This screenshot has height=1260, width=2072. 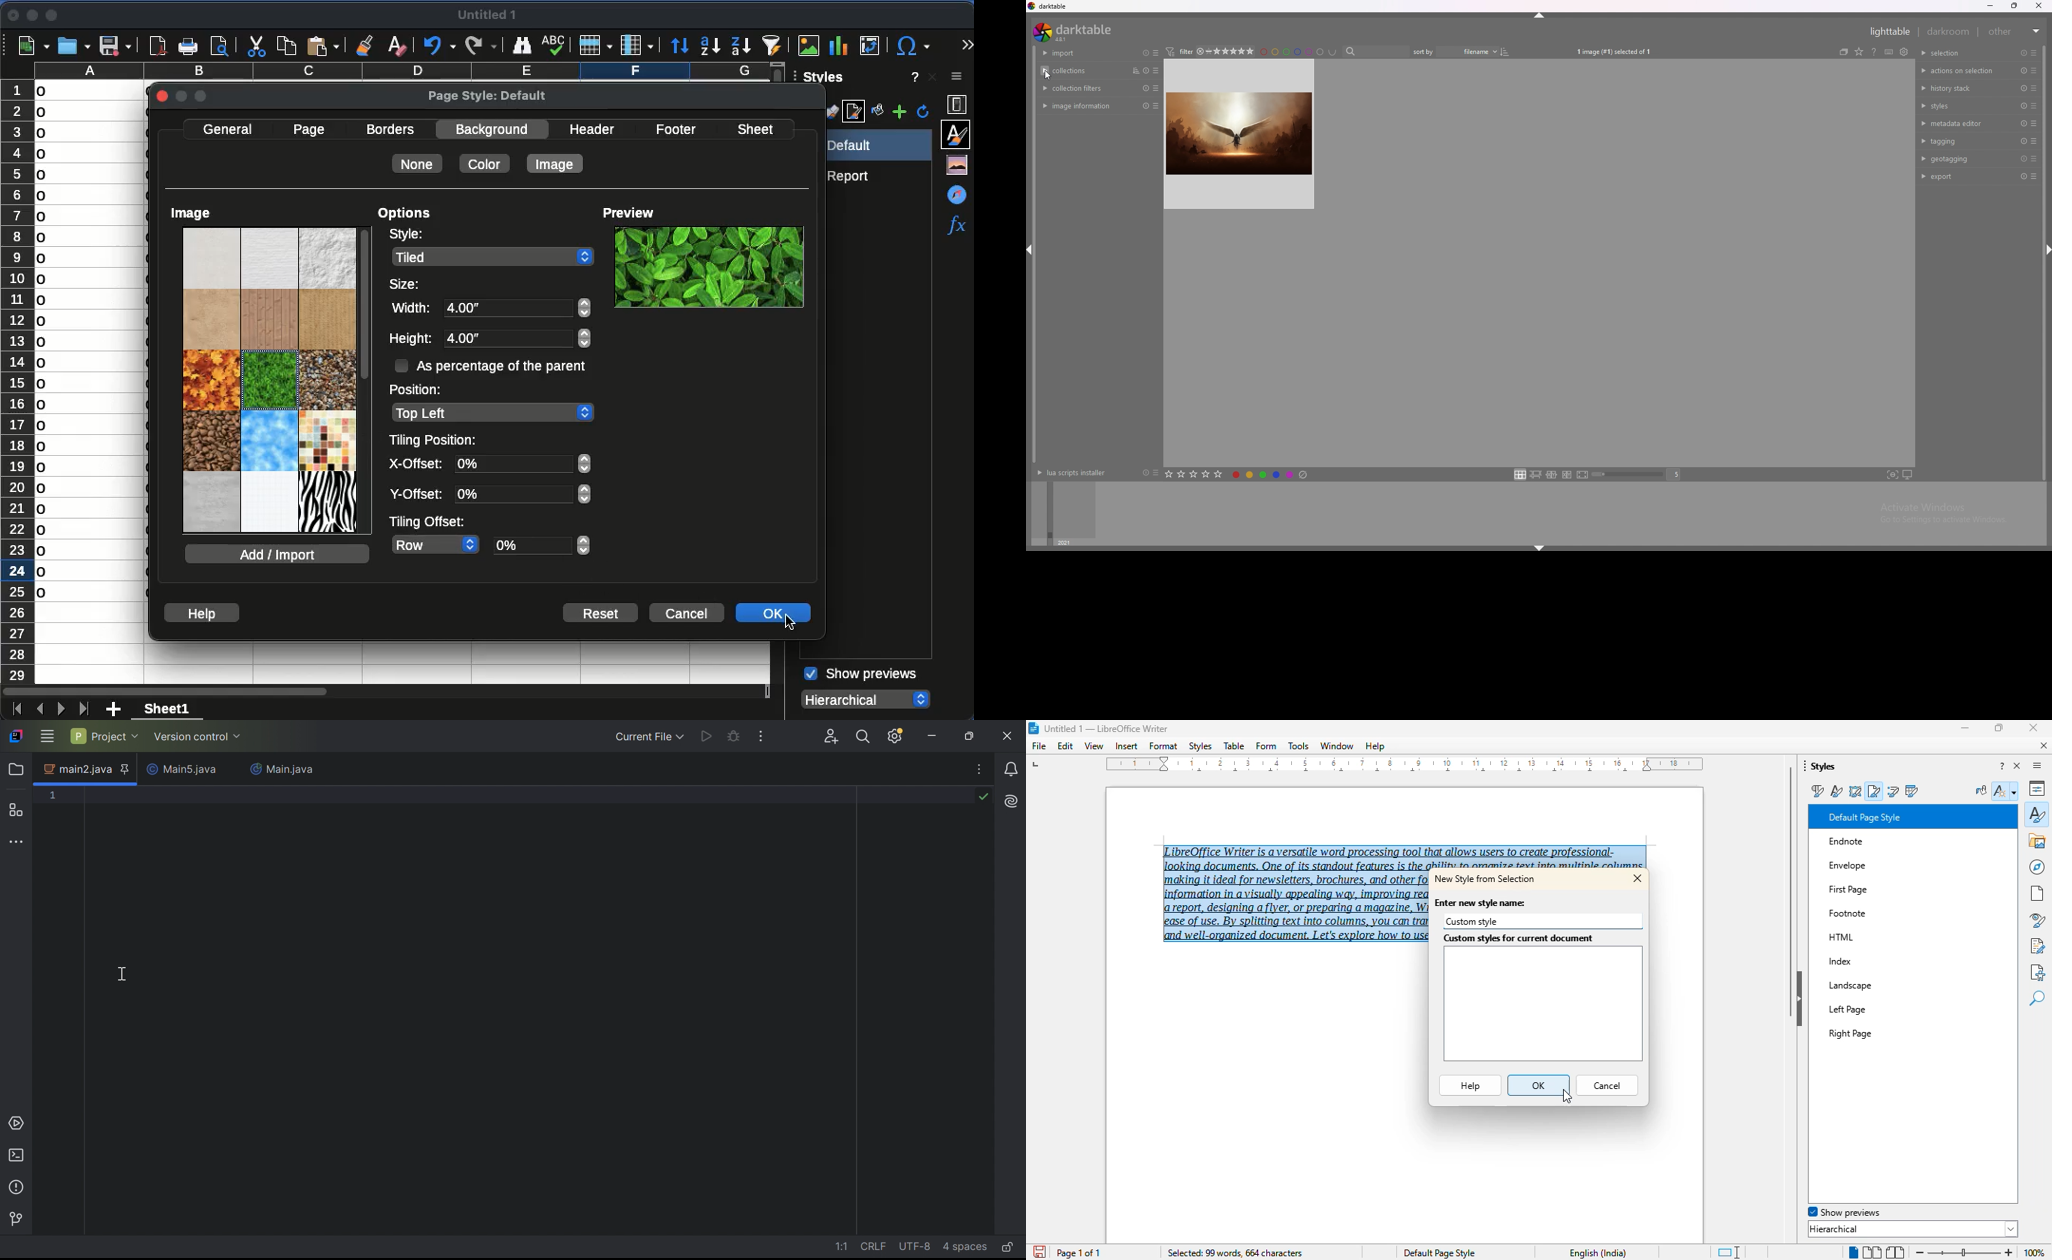 What do you see at coordinates (1871, 1253) in the screenshot?
I see `multi-page view` at bounding box center [1871, 1253].